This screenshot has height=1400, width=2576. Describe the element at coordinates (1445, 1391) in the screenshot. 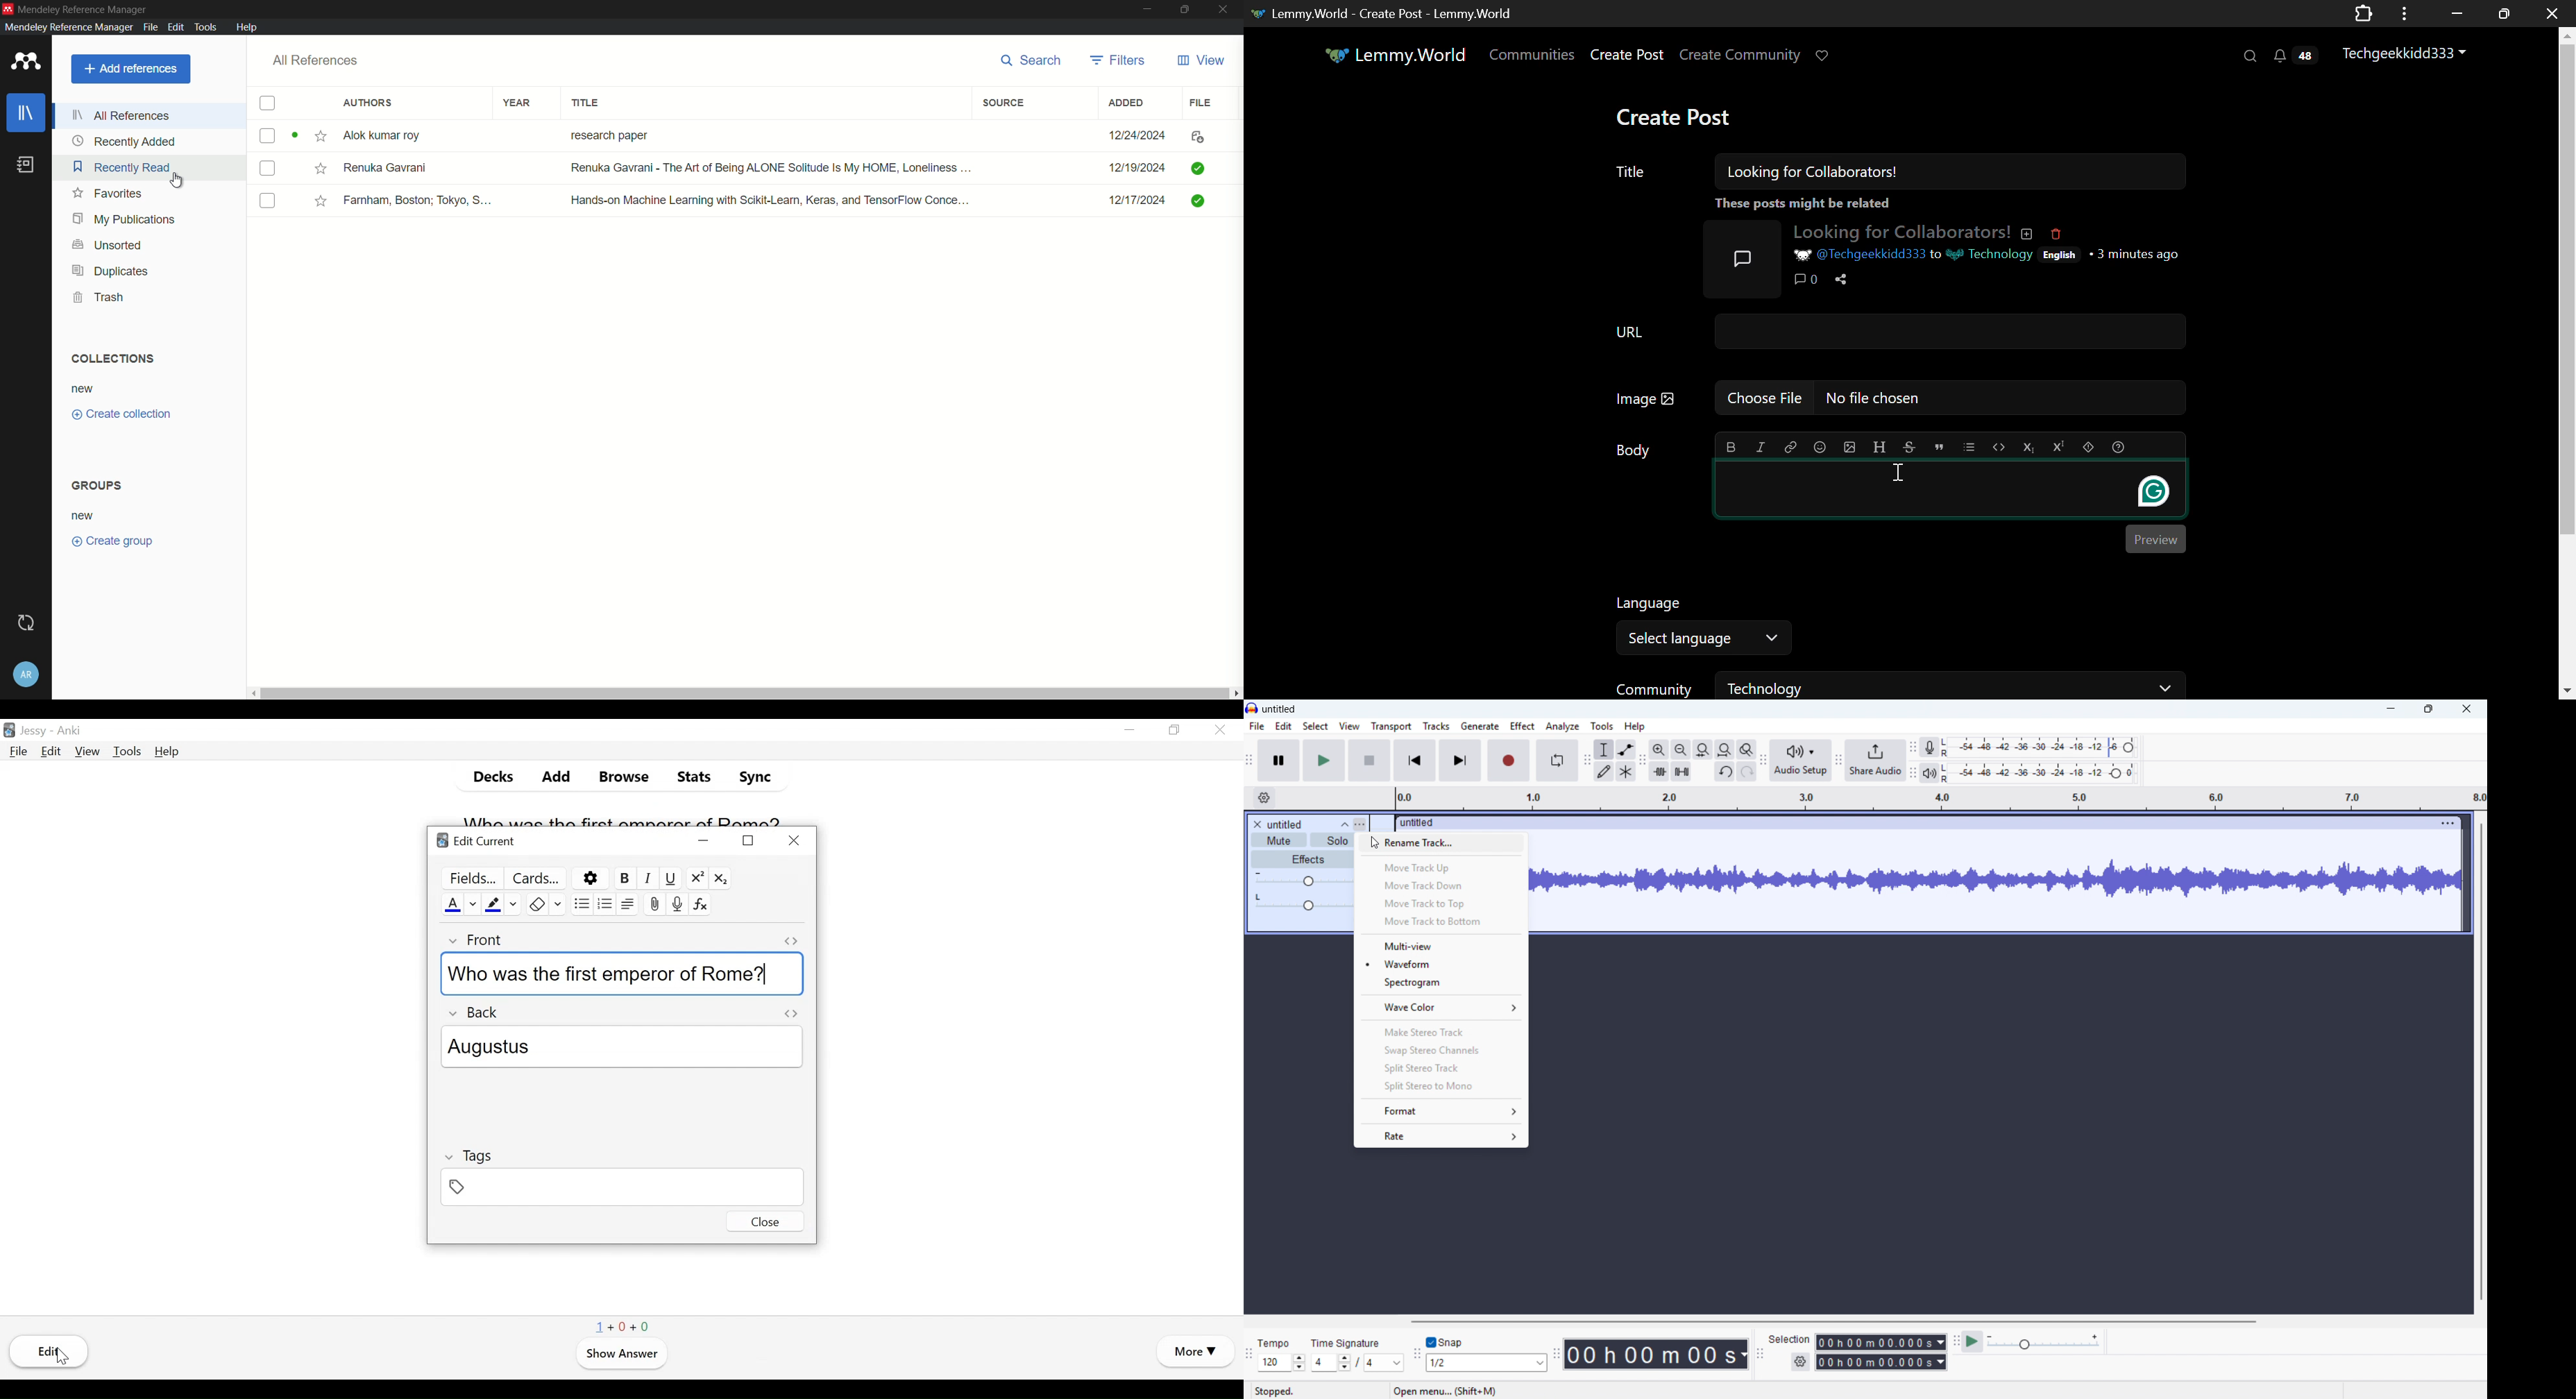

I see `open menu...(shift+M)` at that location.